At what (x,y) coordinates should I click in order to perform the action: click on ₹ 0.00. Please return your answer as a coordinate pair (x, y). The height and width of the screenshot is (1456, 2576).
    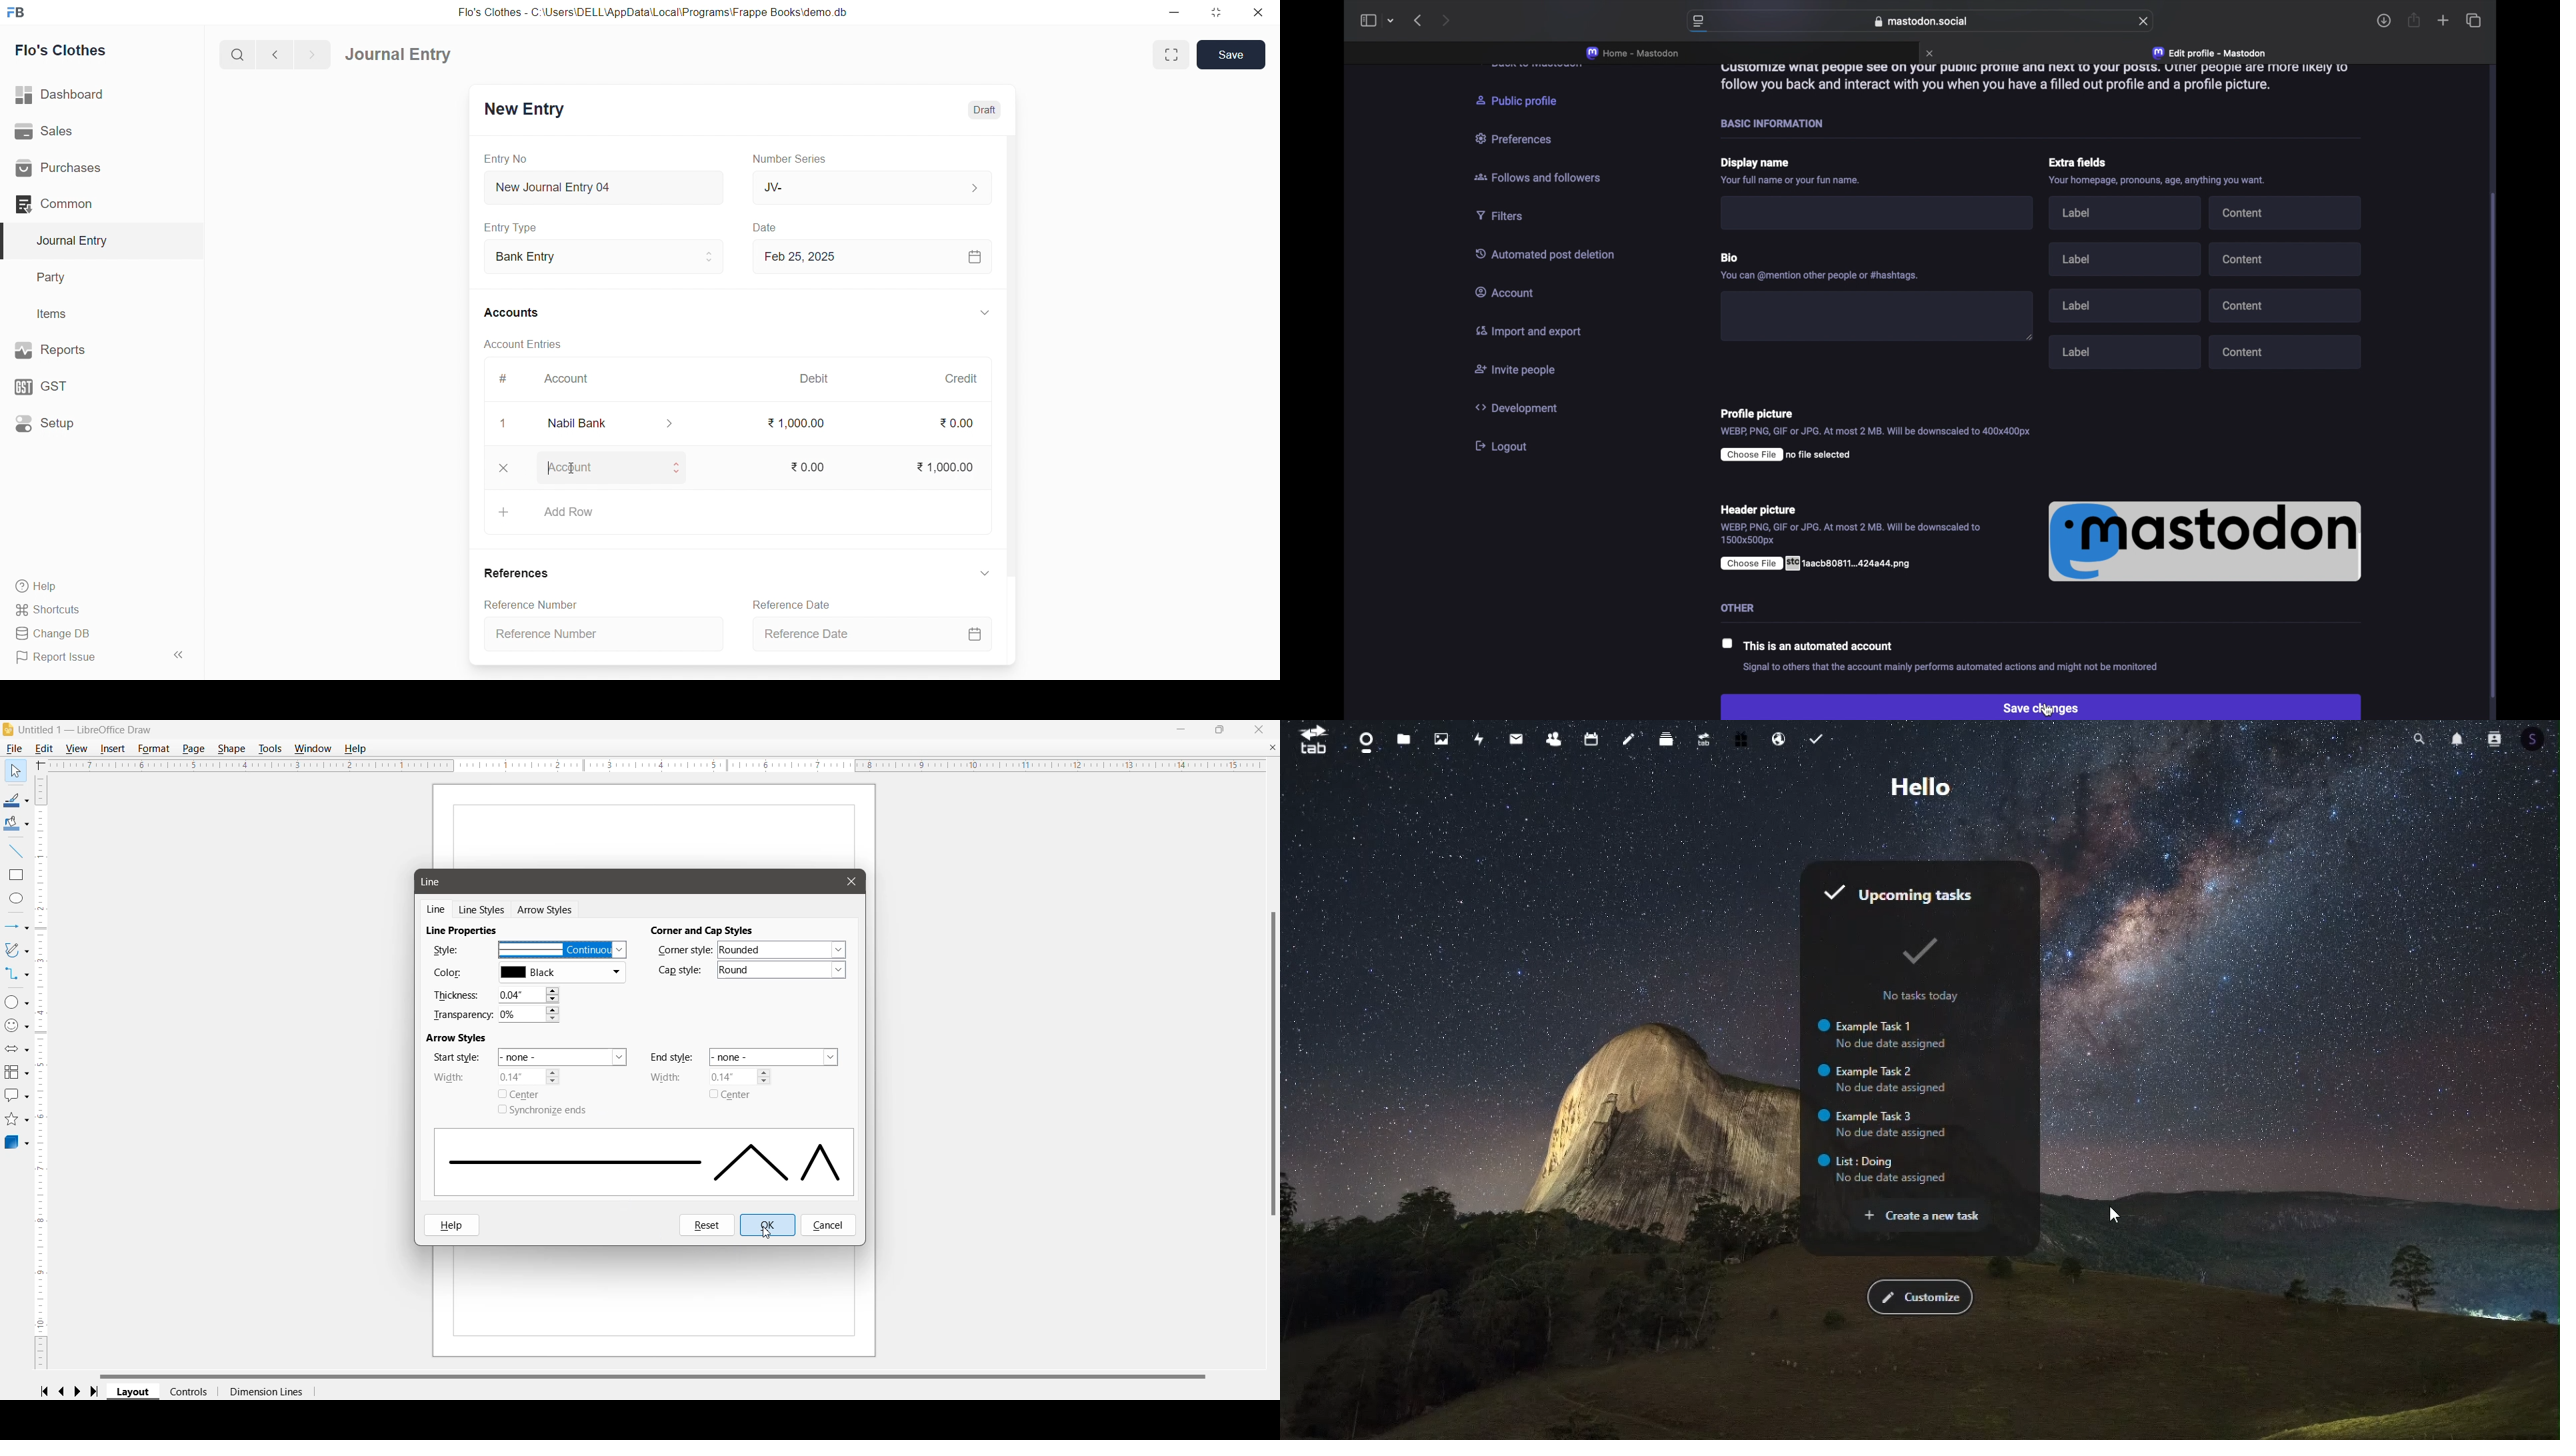
    Looking at the image, I should click on (807, 465).